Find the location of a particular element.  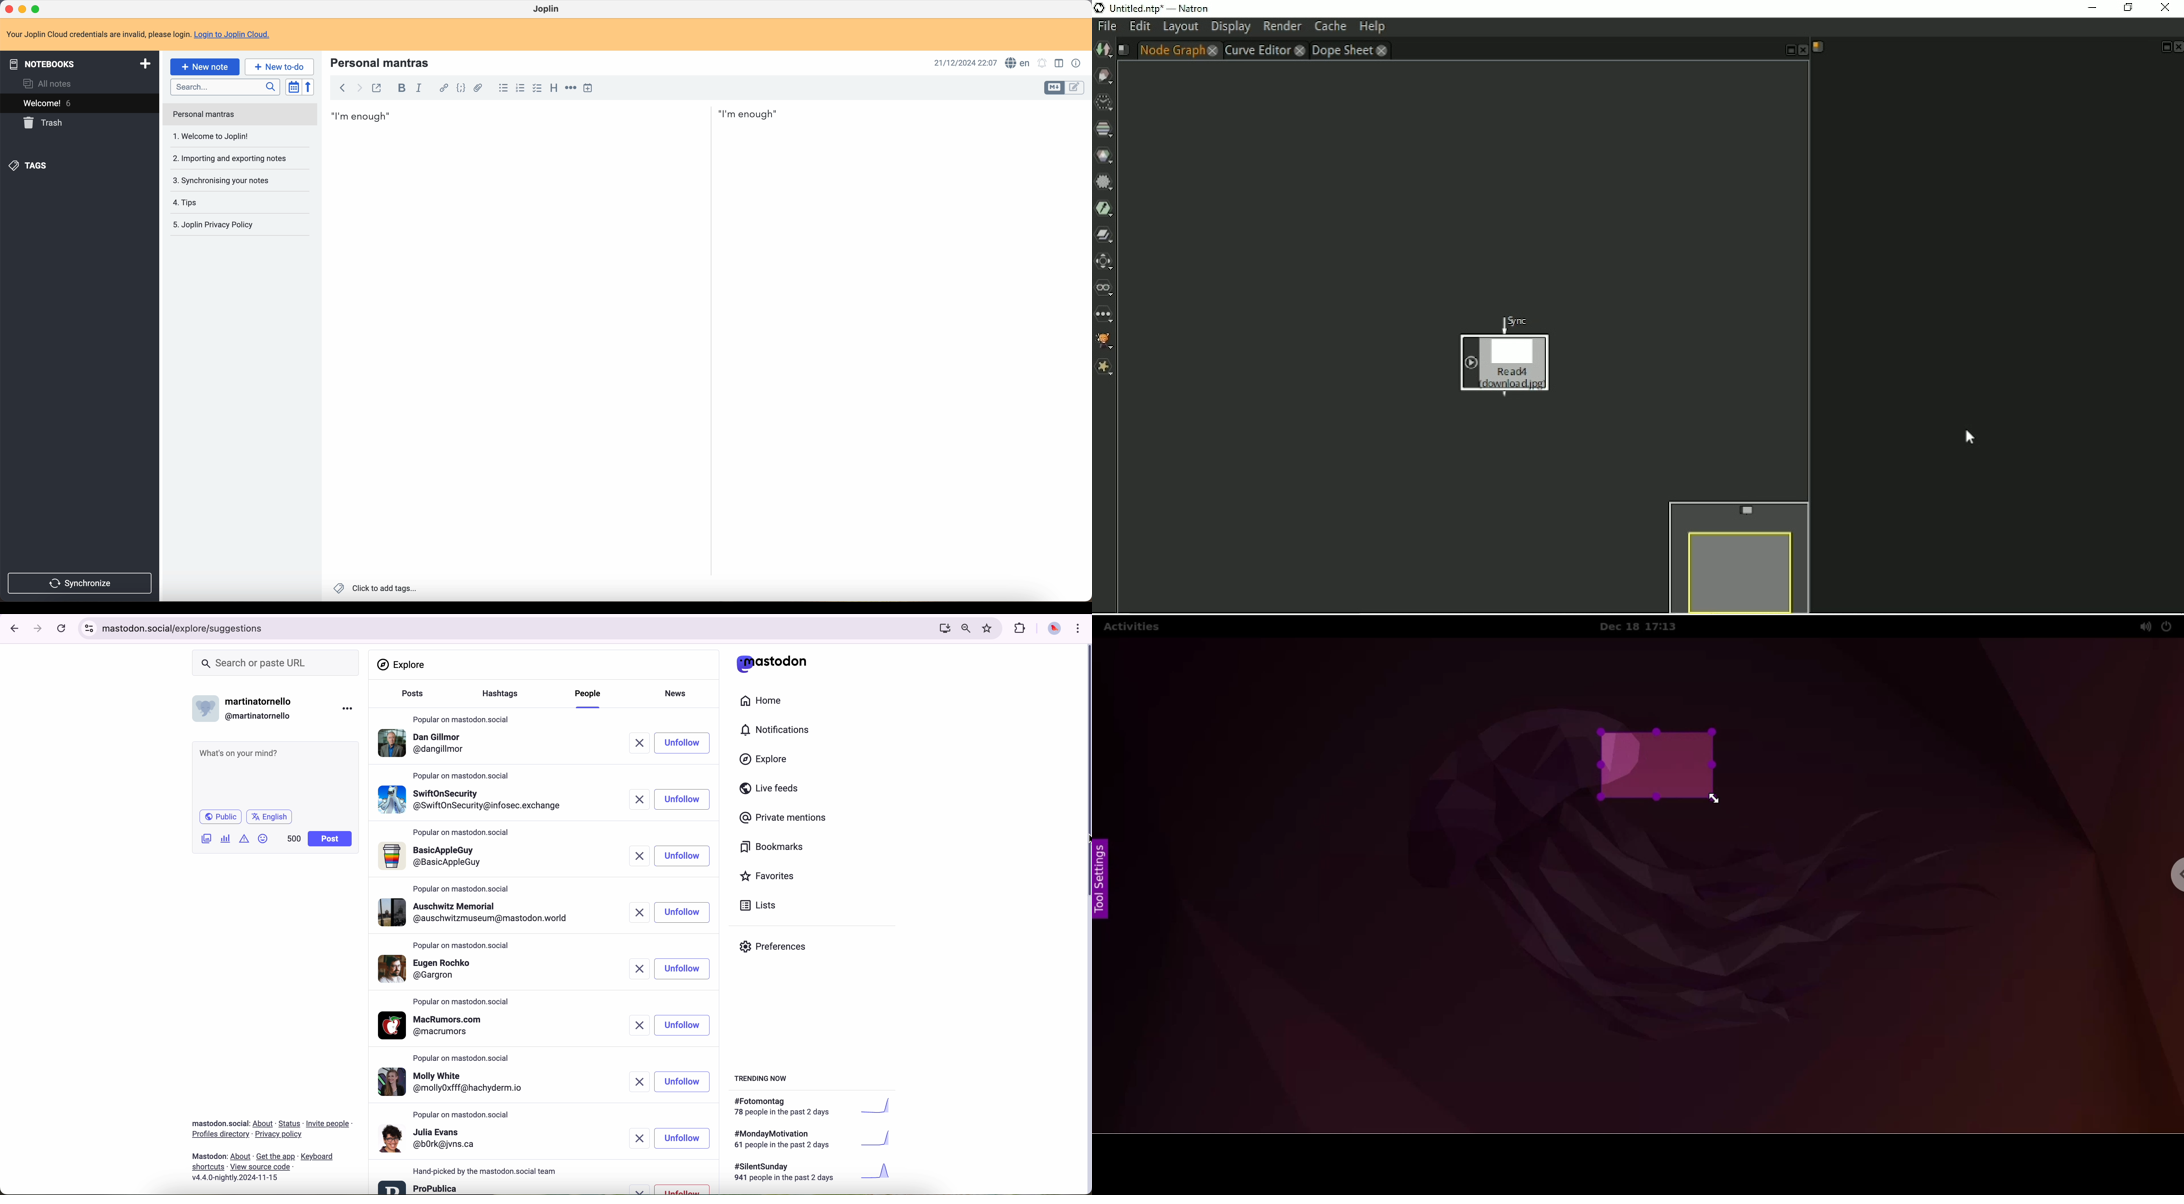

customize and control Google Chrome is located at coordinates (1077, 628).